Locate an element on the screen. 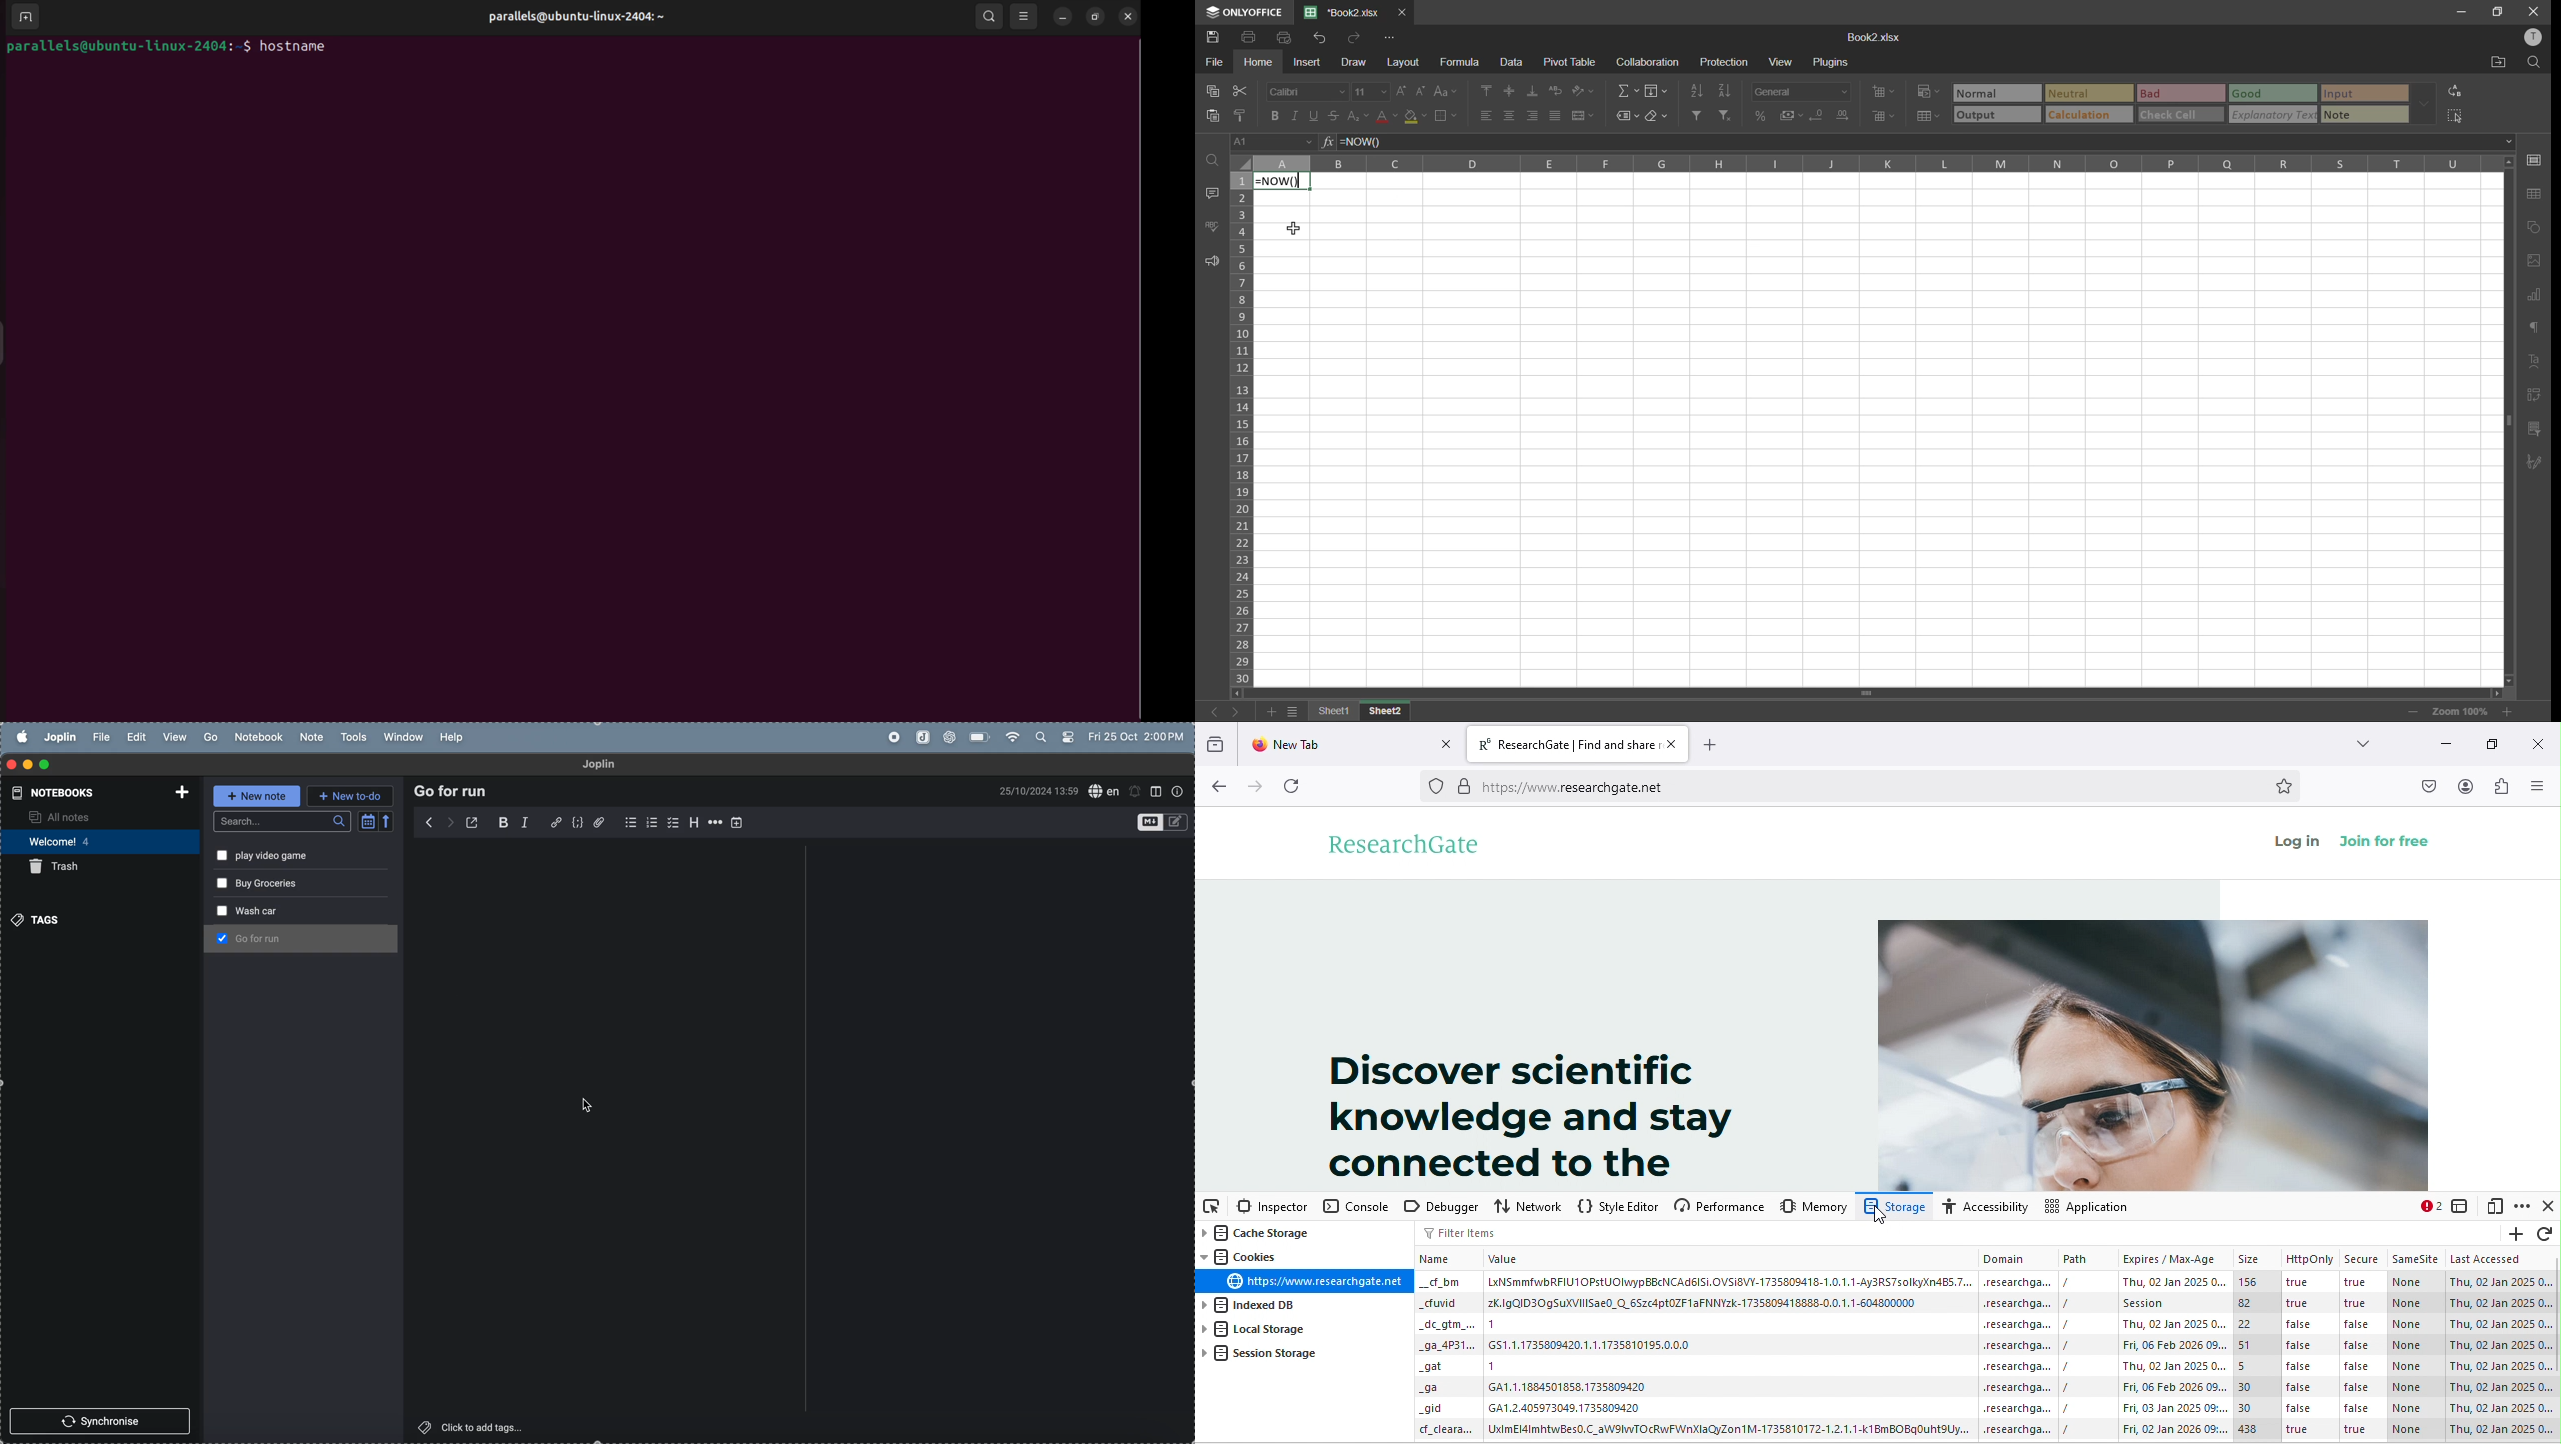 This screenshot has width=2576, height=1456. check box is located at coordinates (625, 822).